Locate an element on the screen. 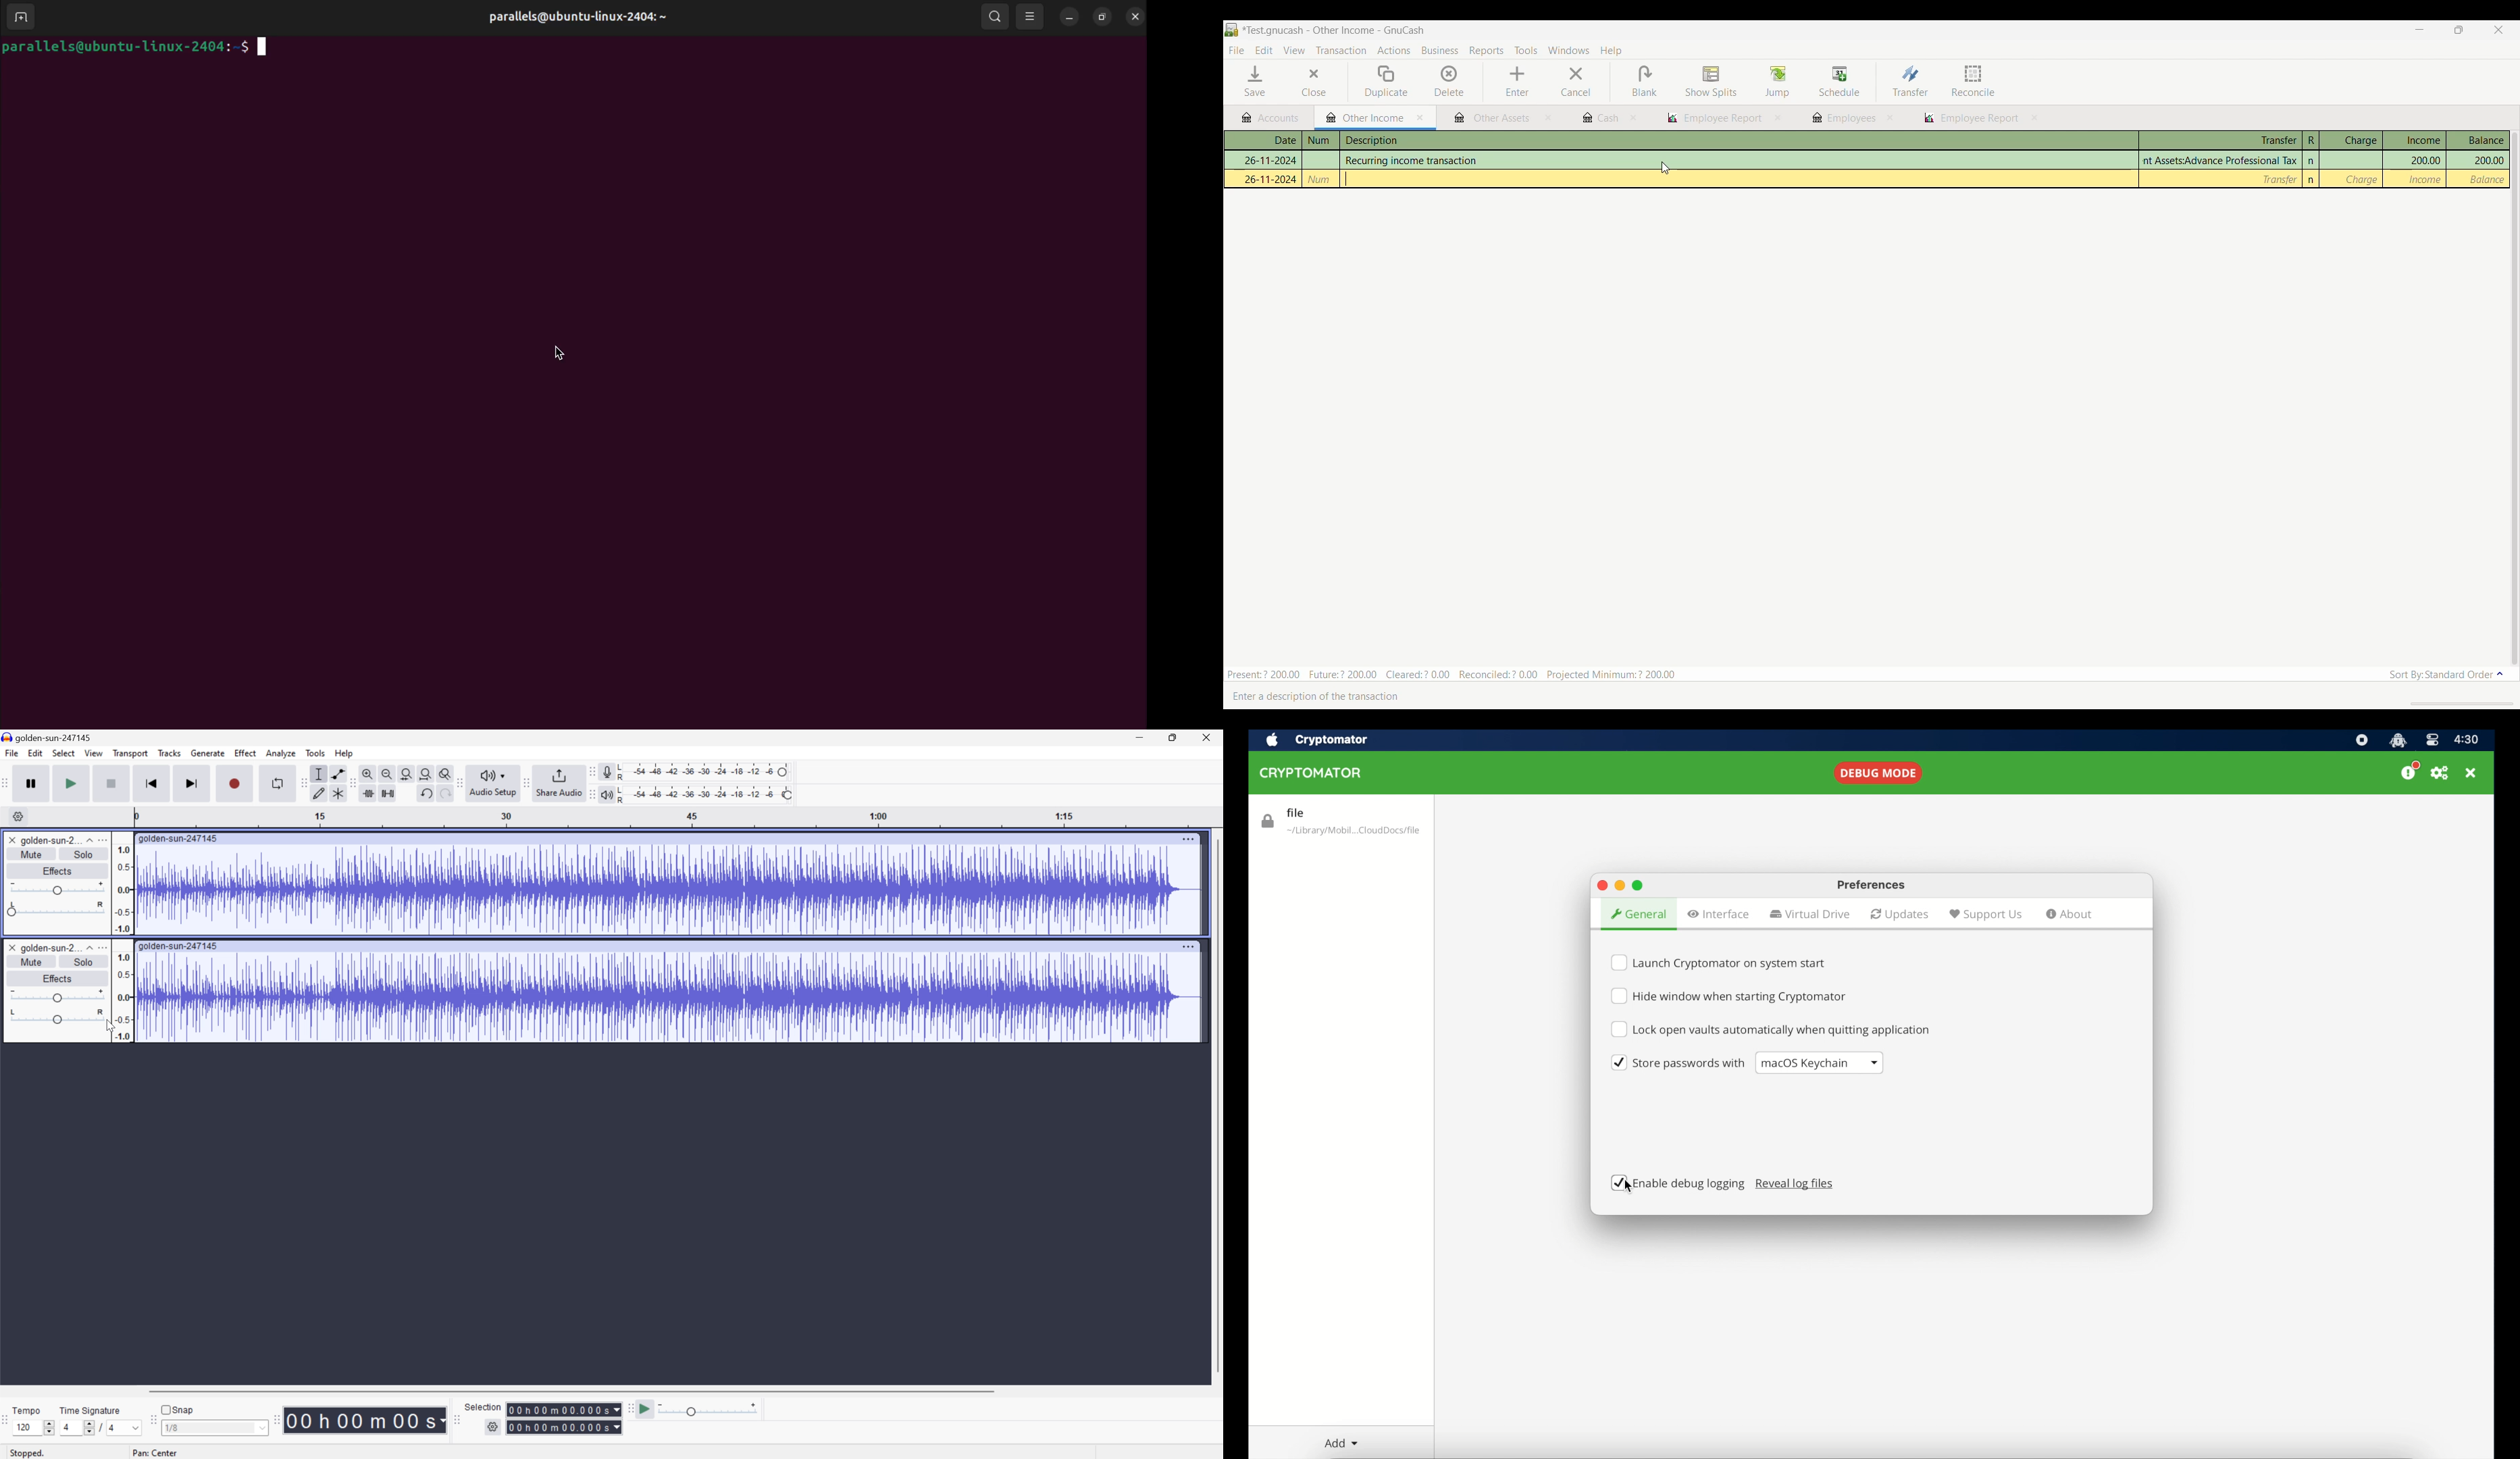  Solo is located at coordinates (84, 855).